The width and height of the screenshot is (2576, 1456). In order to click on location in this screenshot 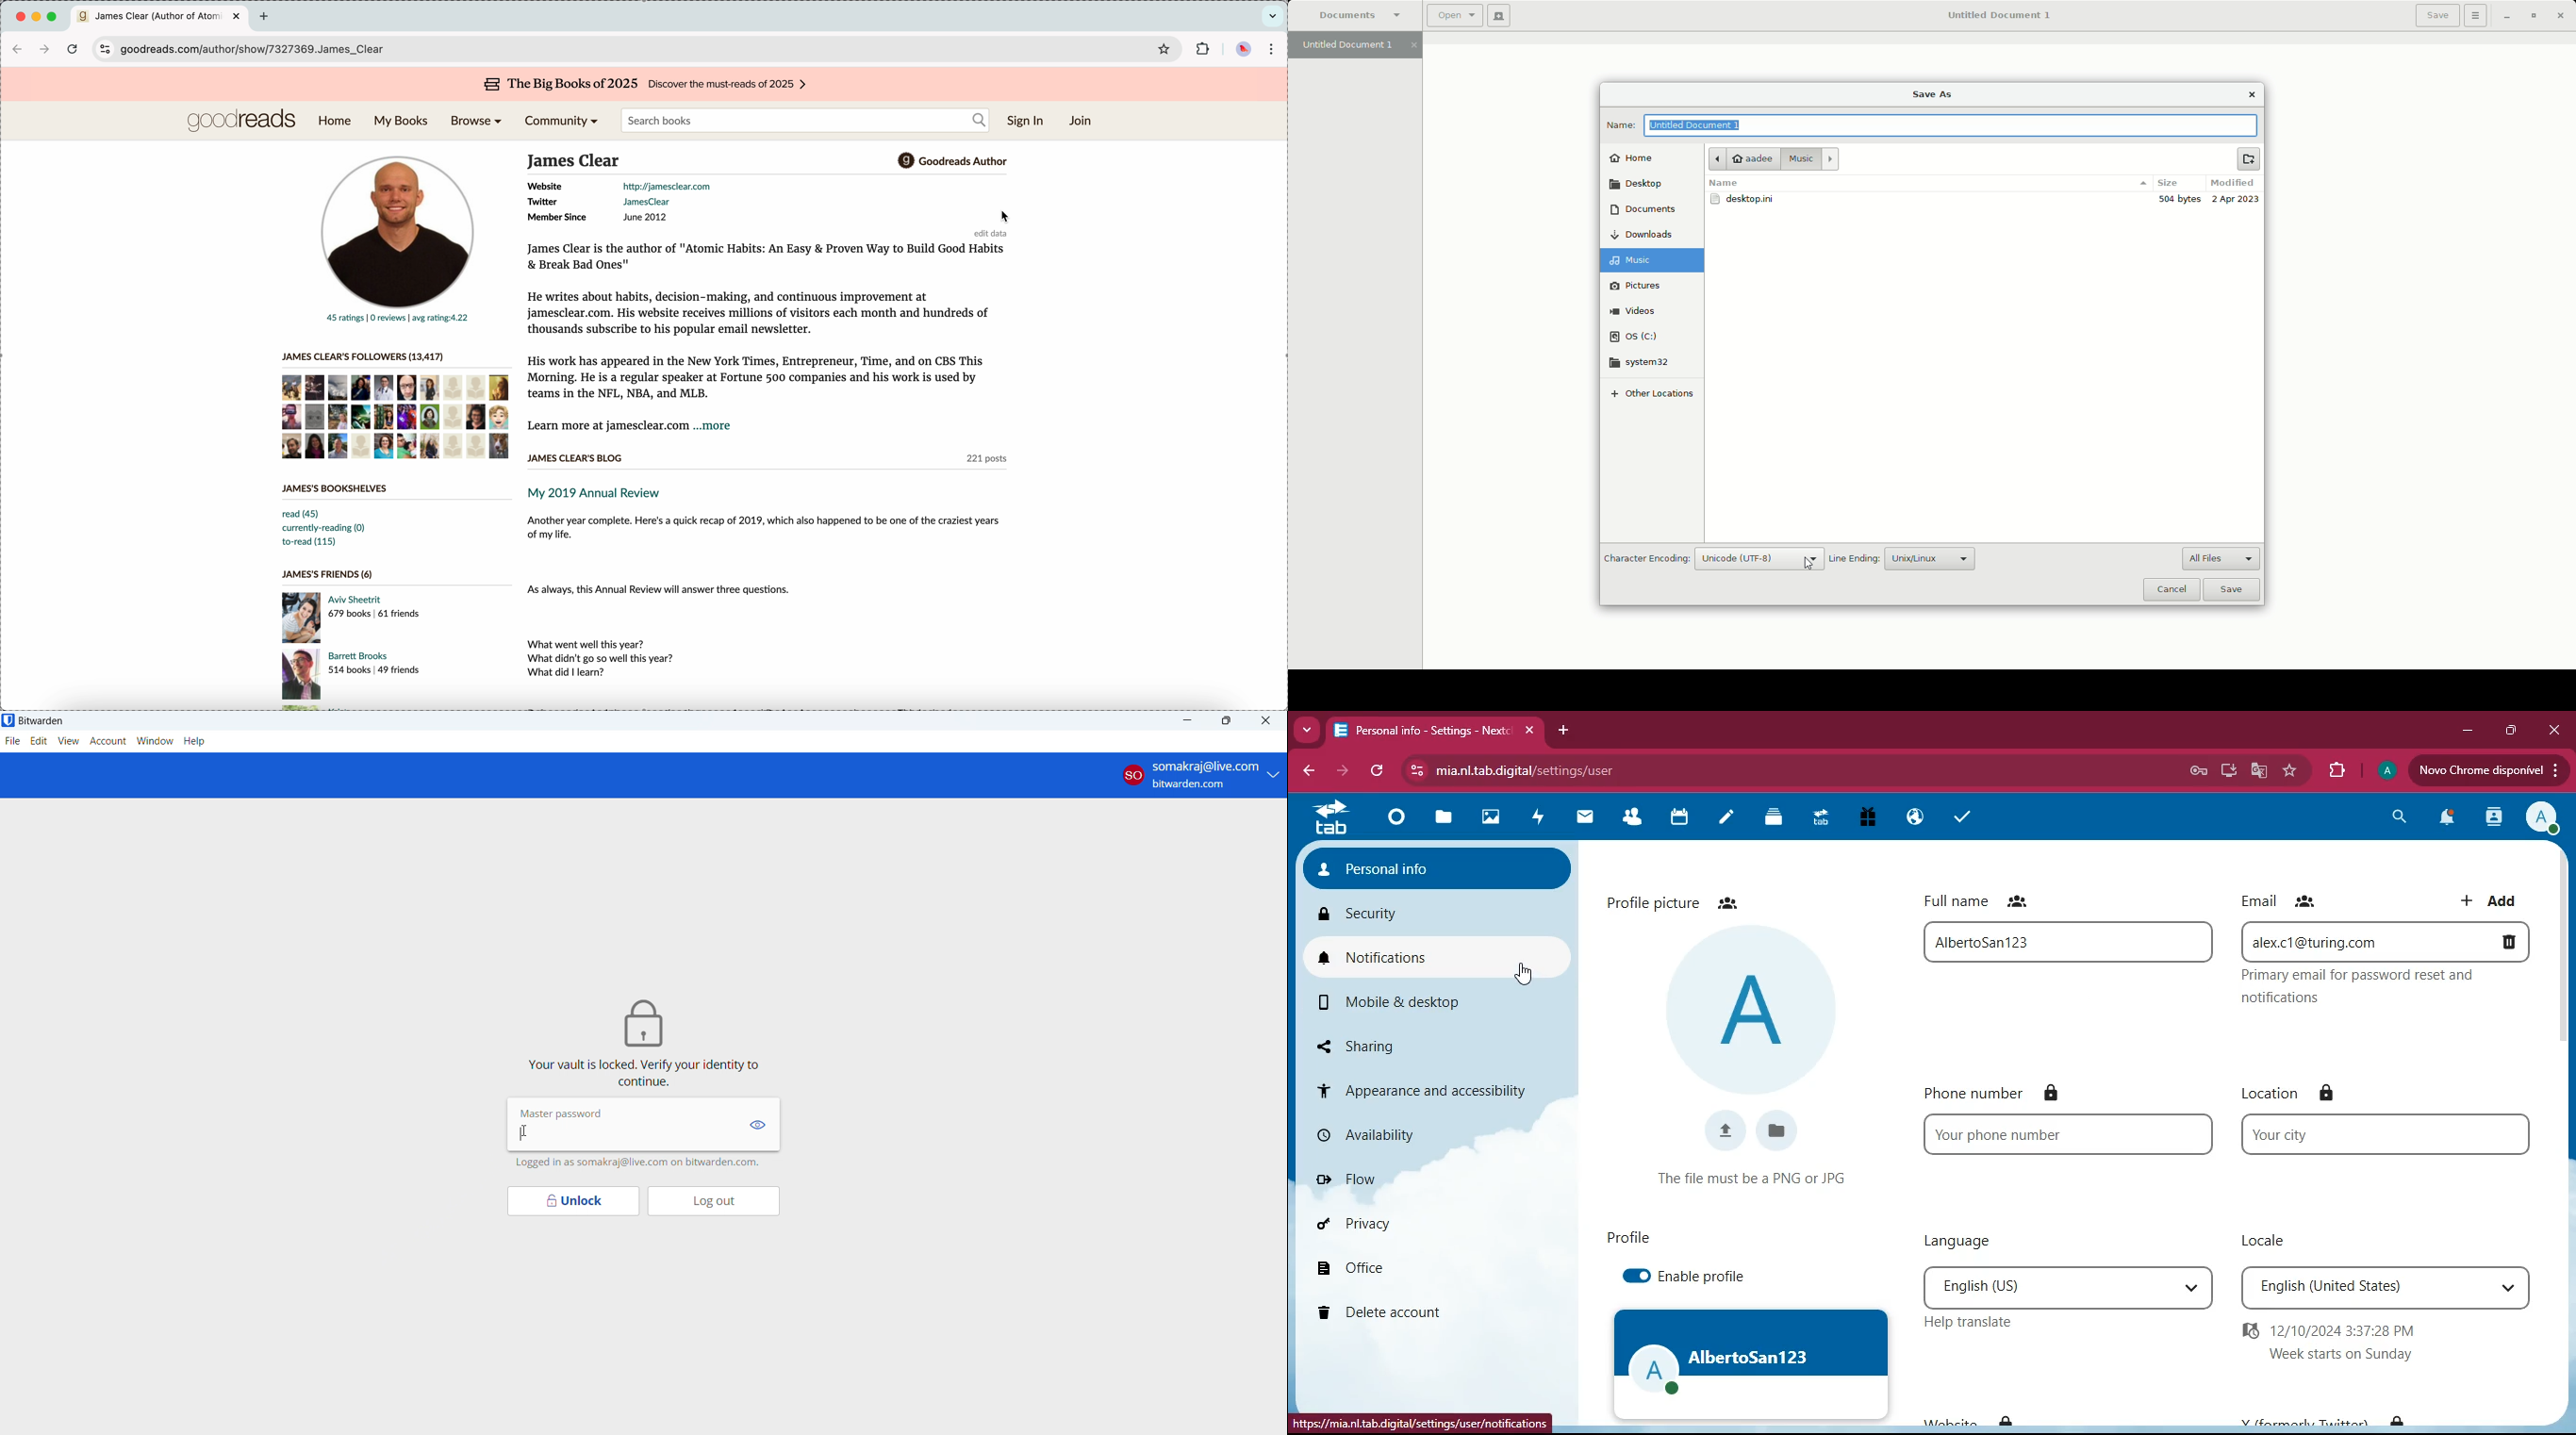, I will do `click(2298, 1087)`.